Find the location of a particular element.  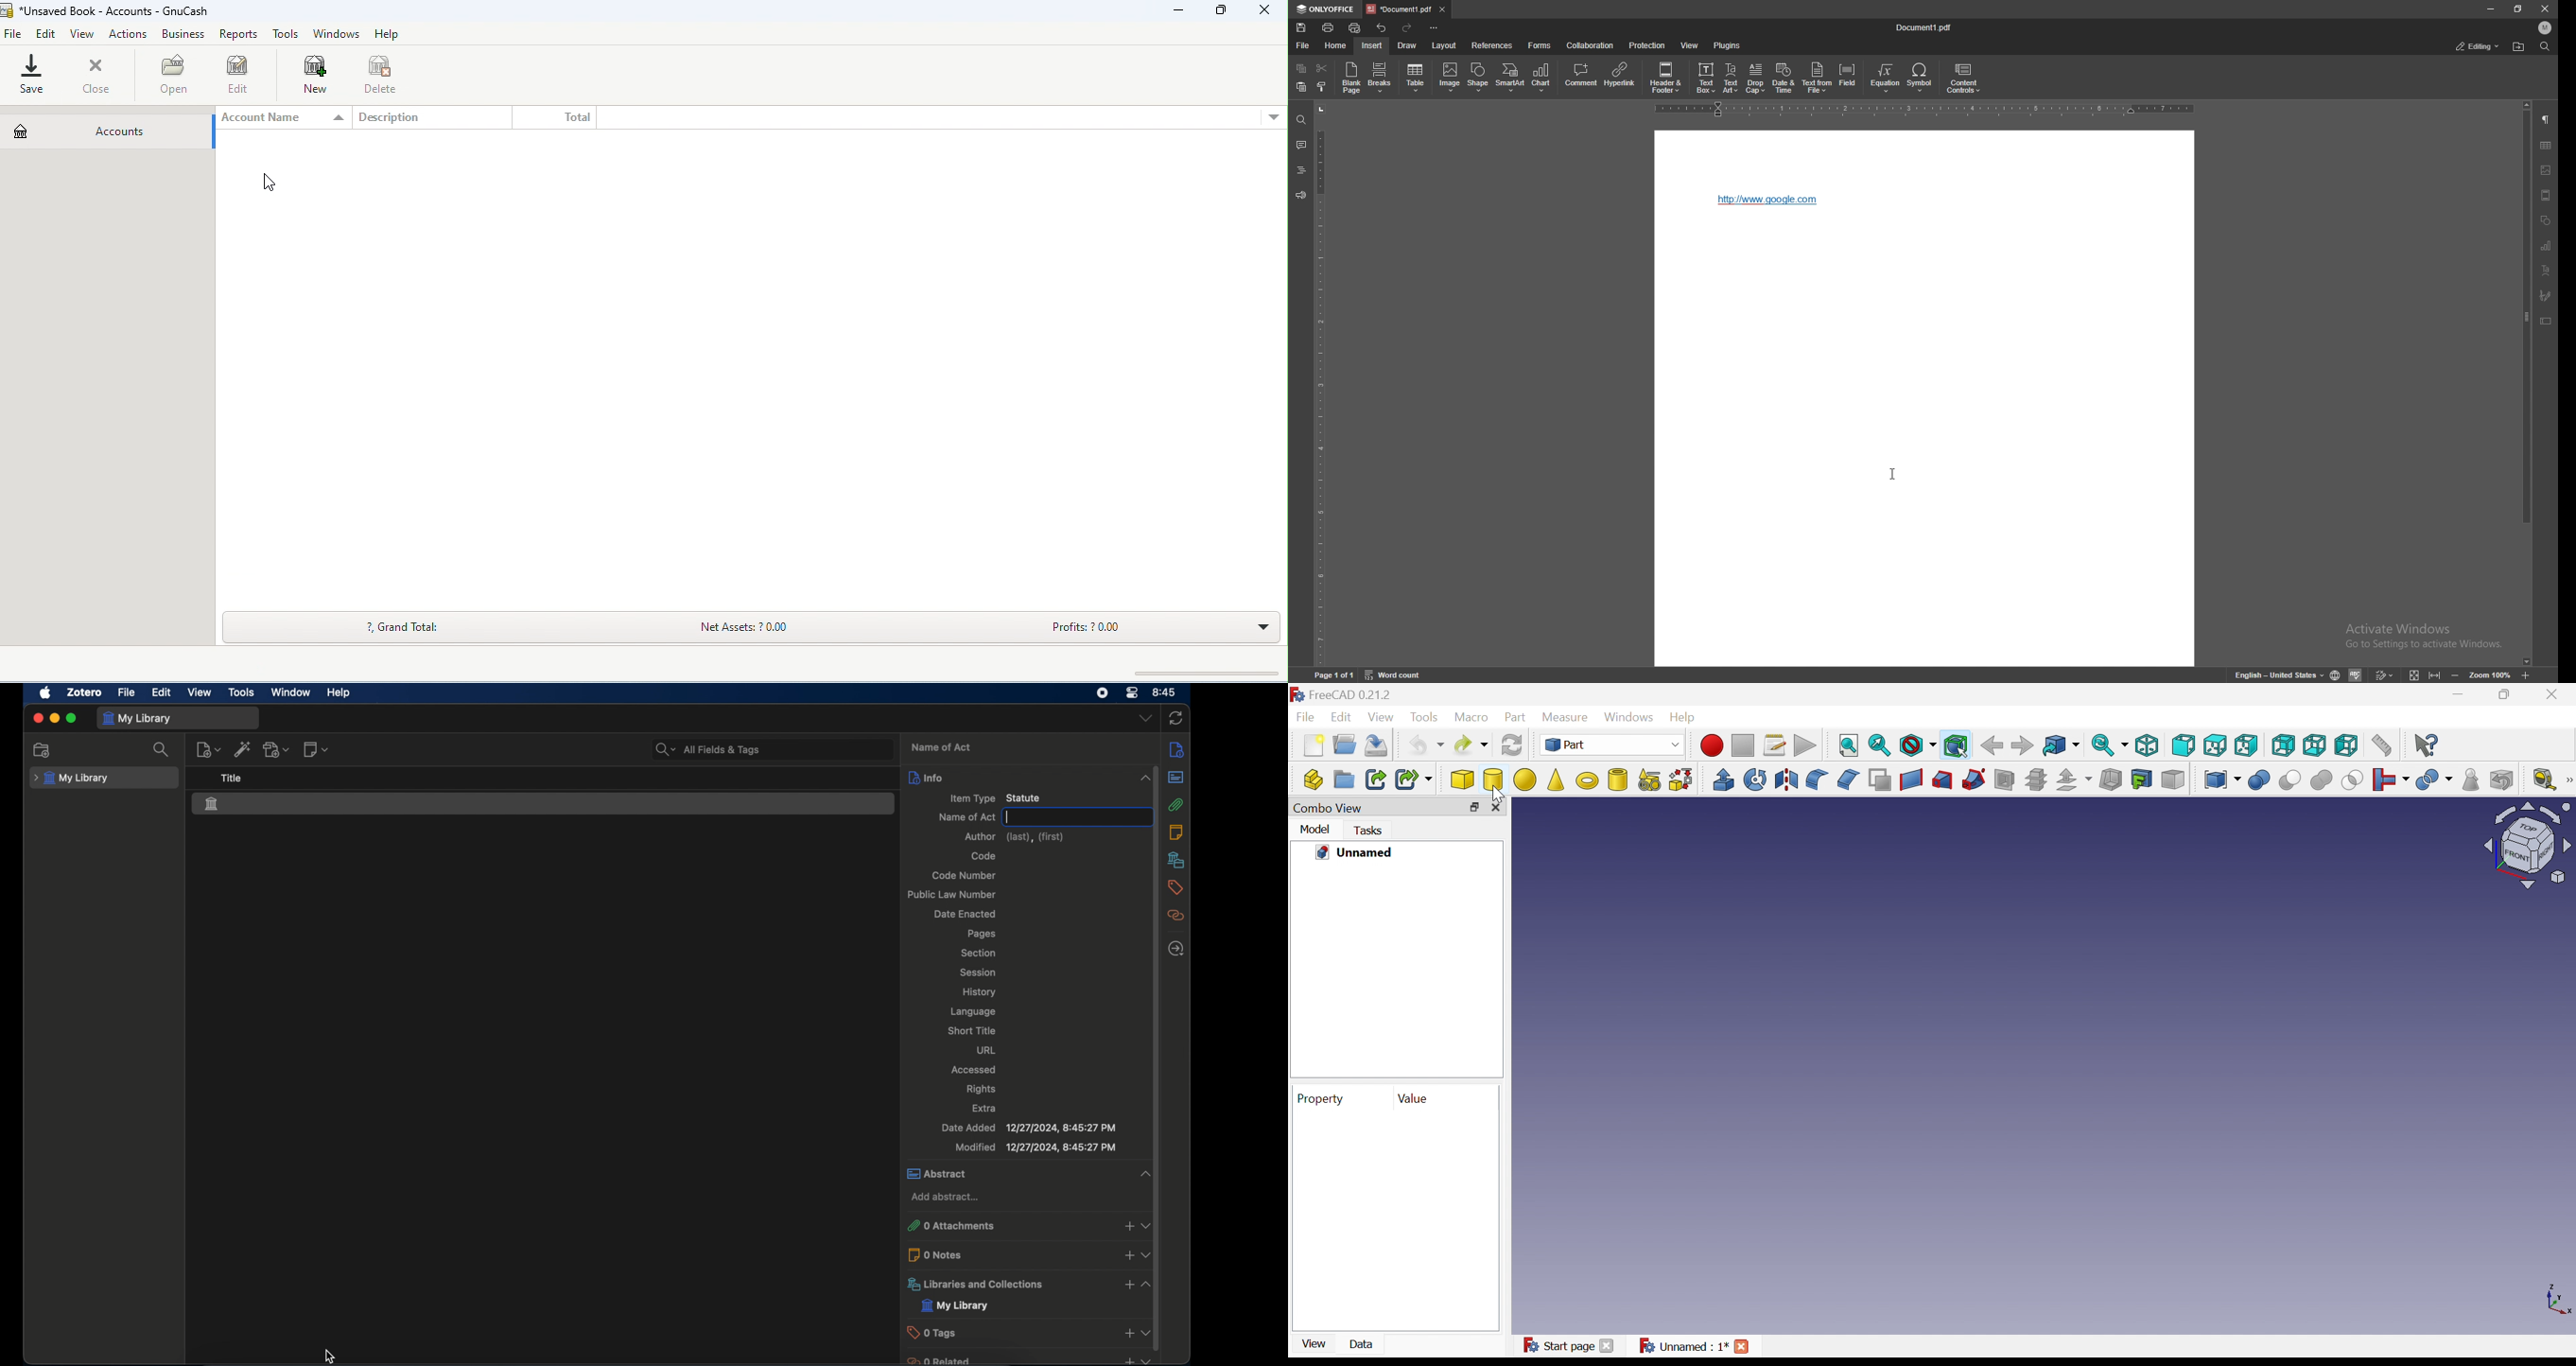

Extrude is located at coordinates (1723, 780).